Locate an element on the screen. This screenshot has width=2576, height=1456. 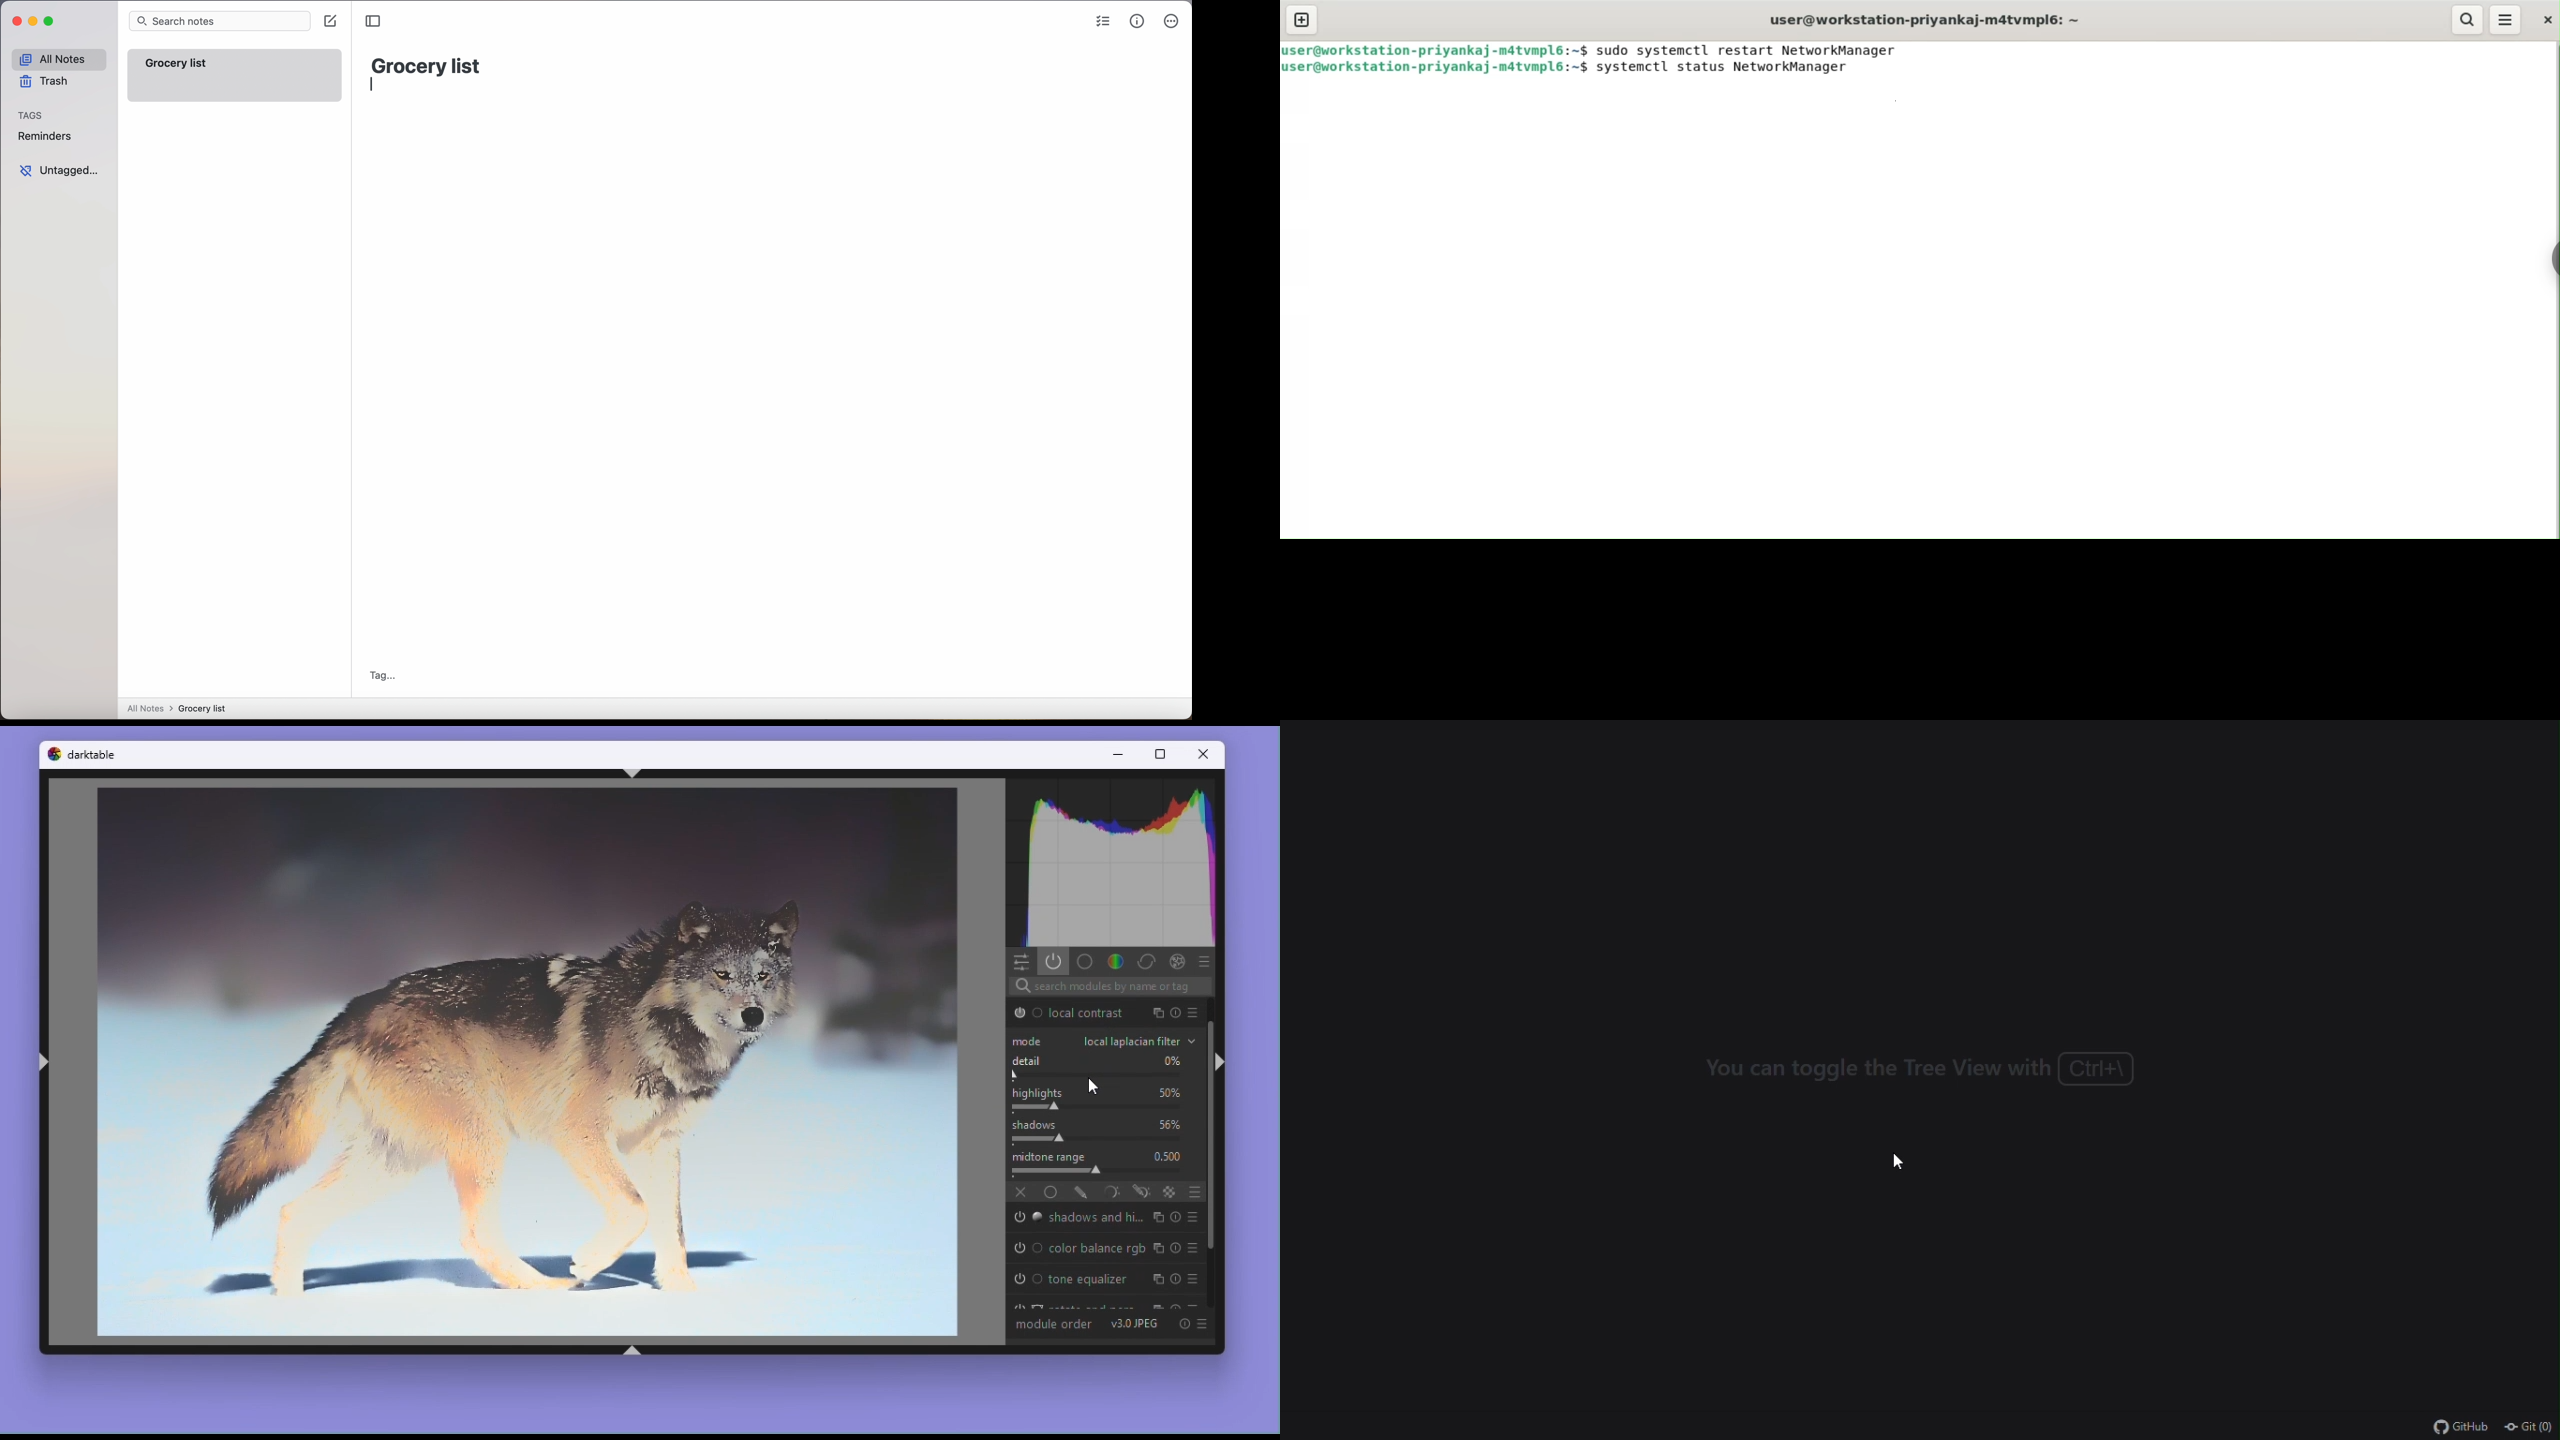
shift+ctrl+b is located at coordinates (631, 1351).